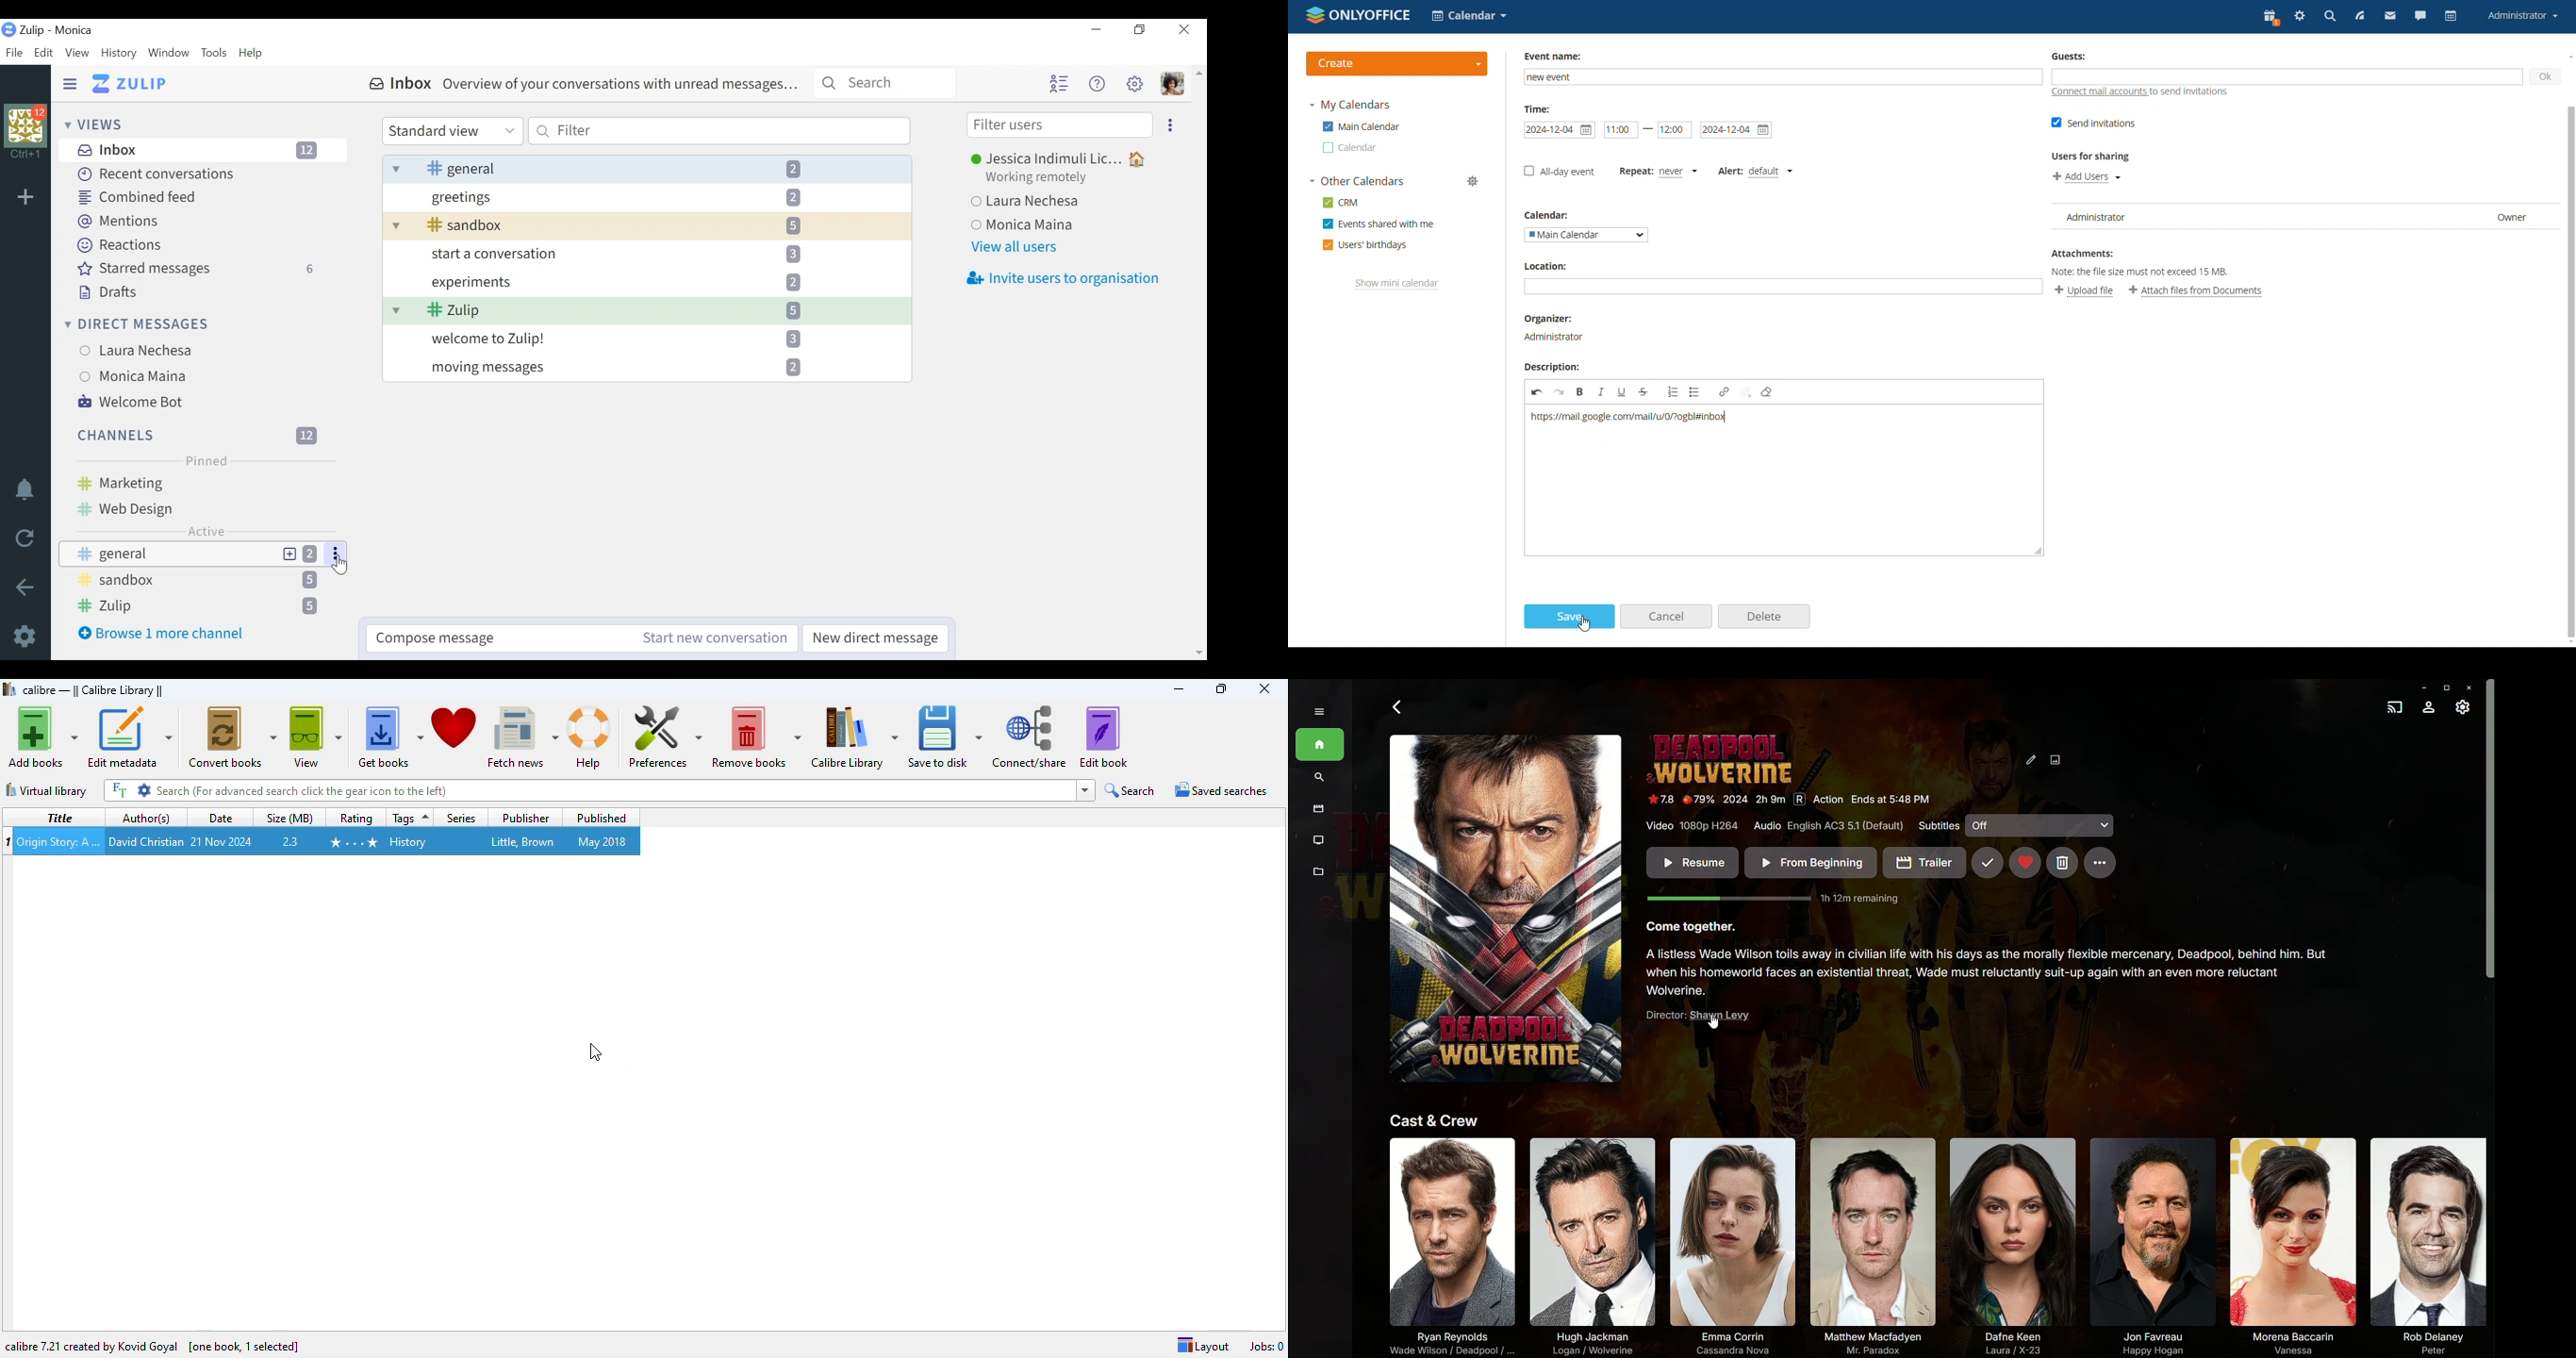  I want to click on add books, so click(42, 737).